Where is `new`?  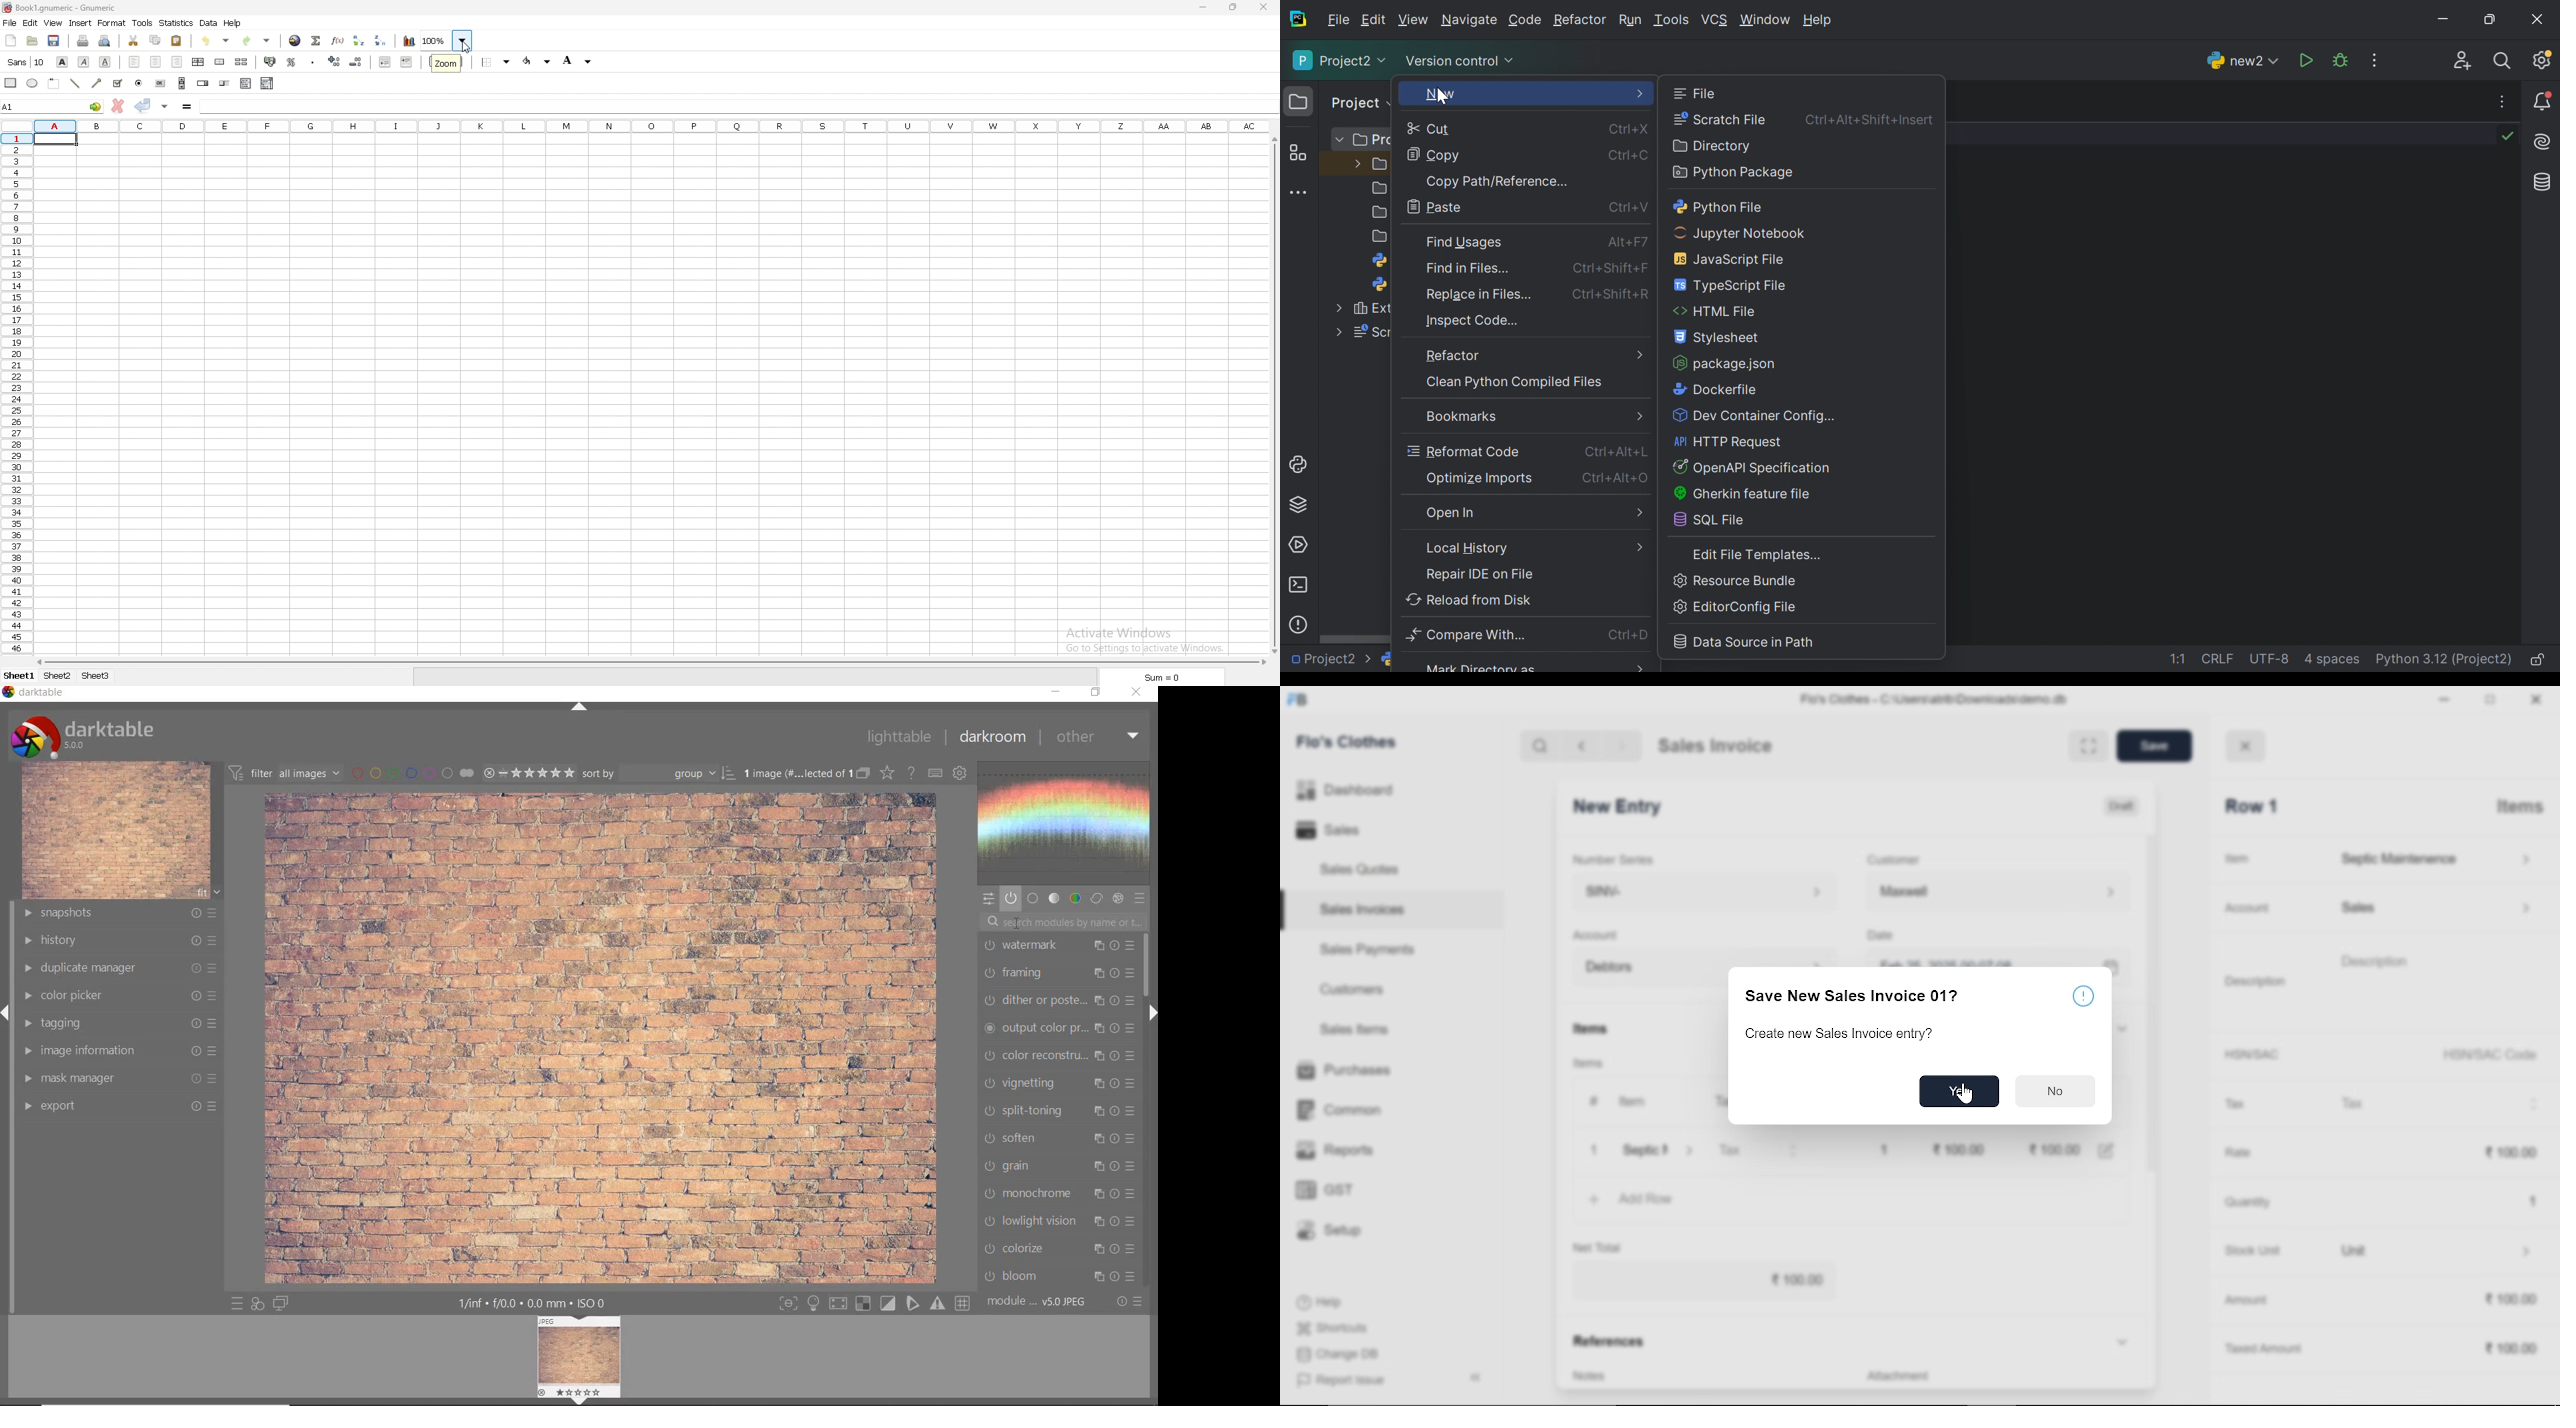
new is located at coordinates (11, 40).